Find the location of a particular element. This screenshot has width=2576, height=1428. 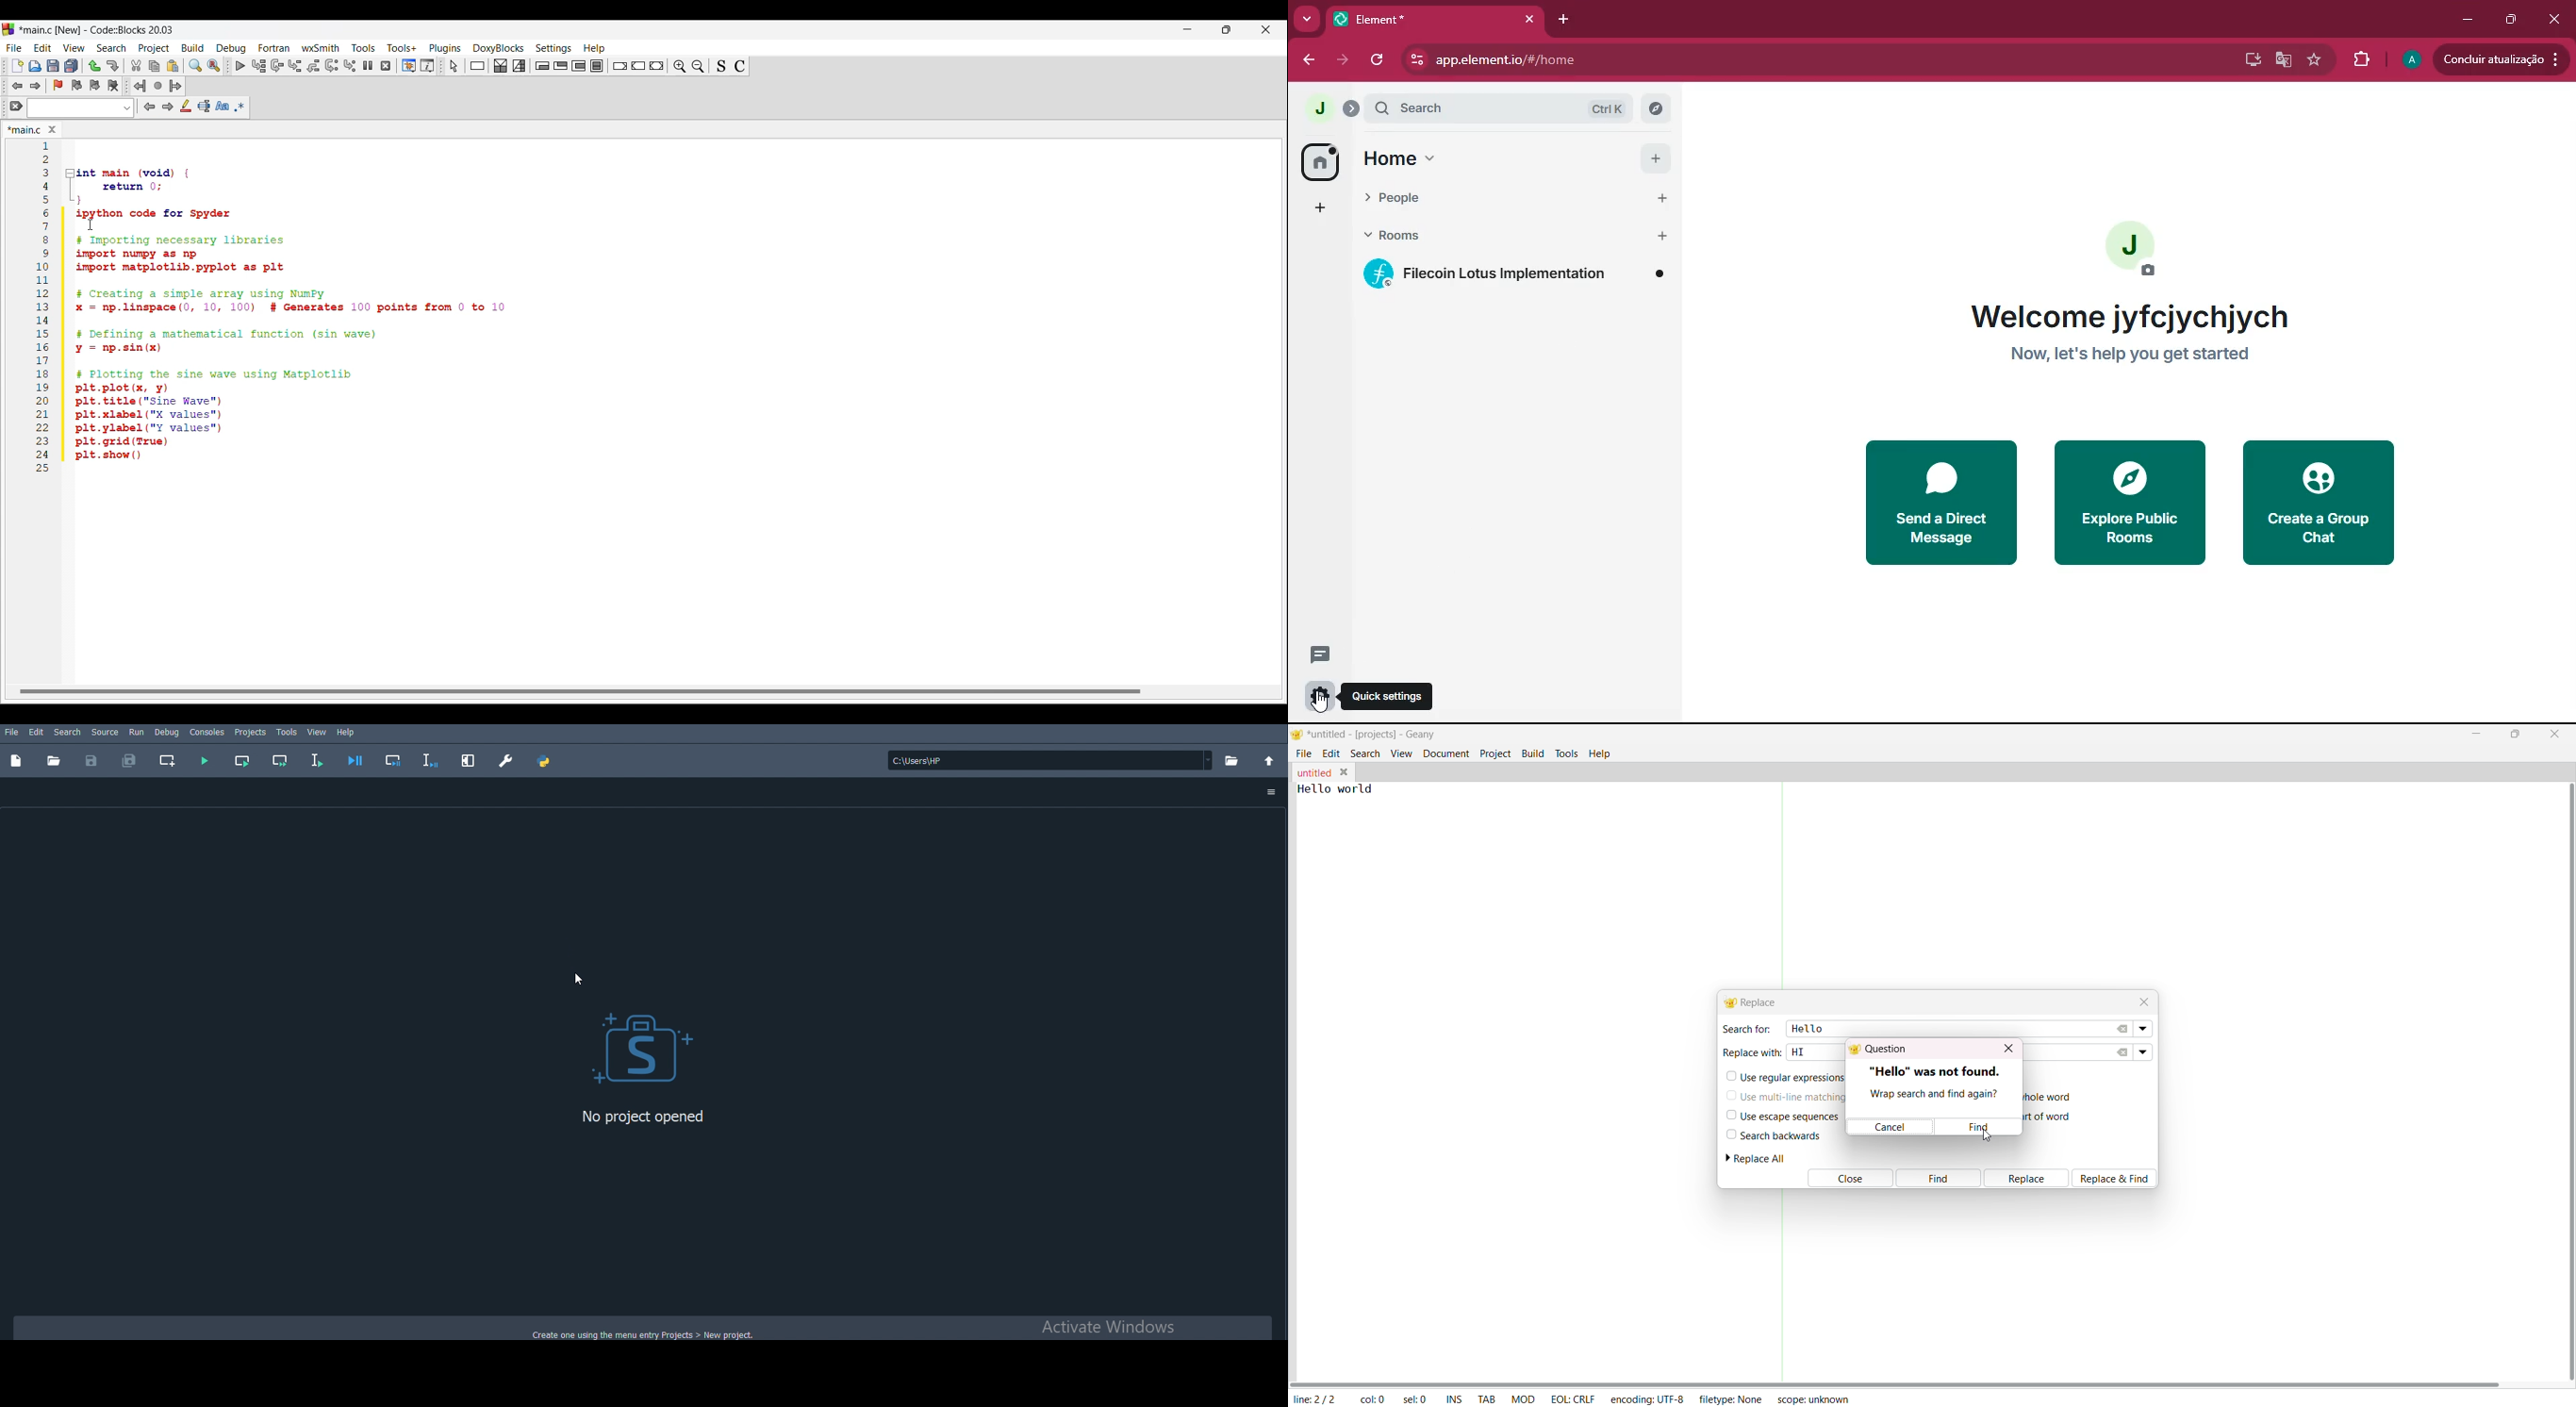

Consoles is located at coordinates (206, 732).